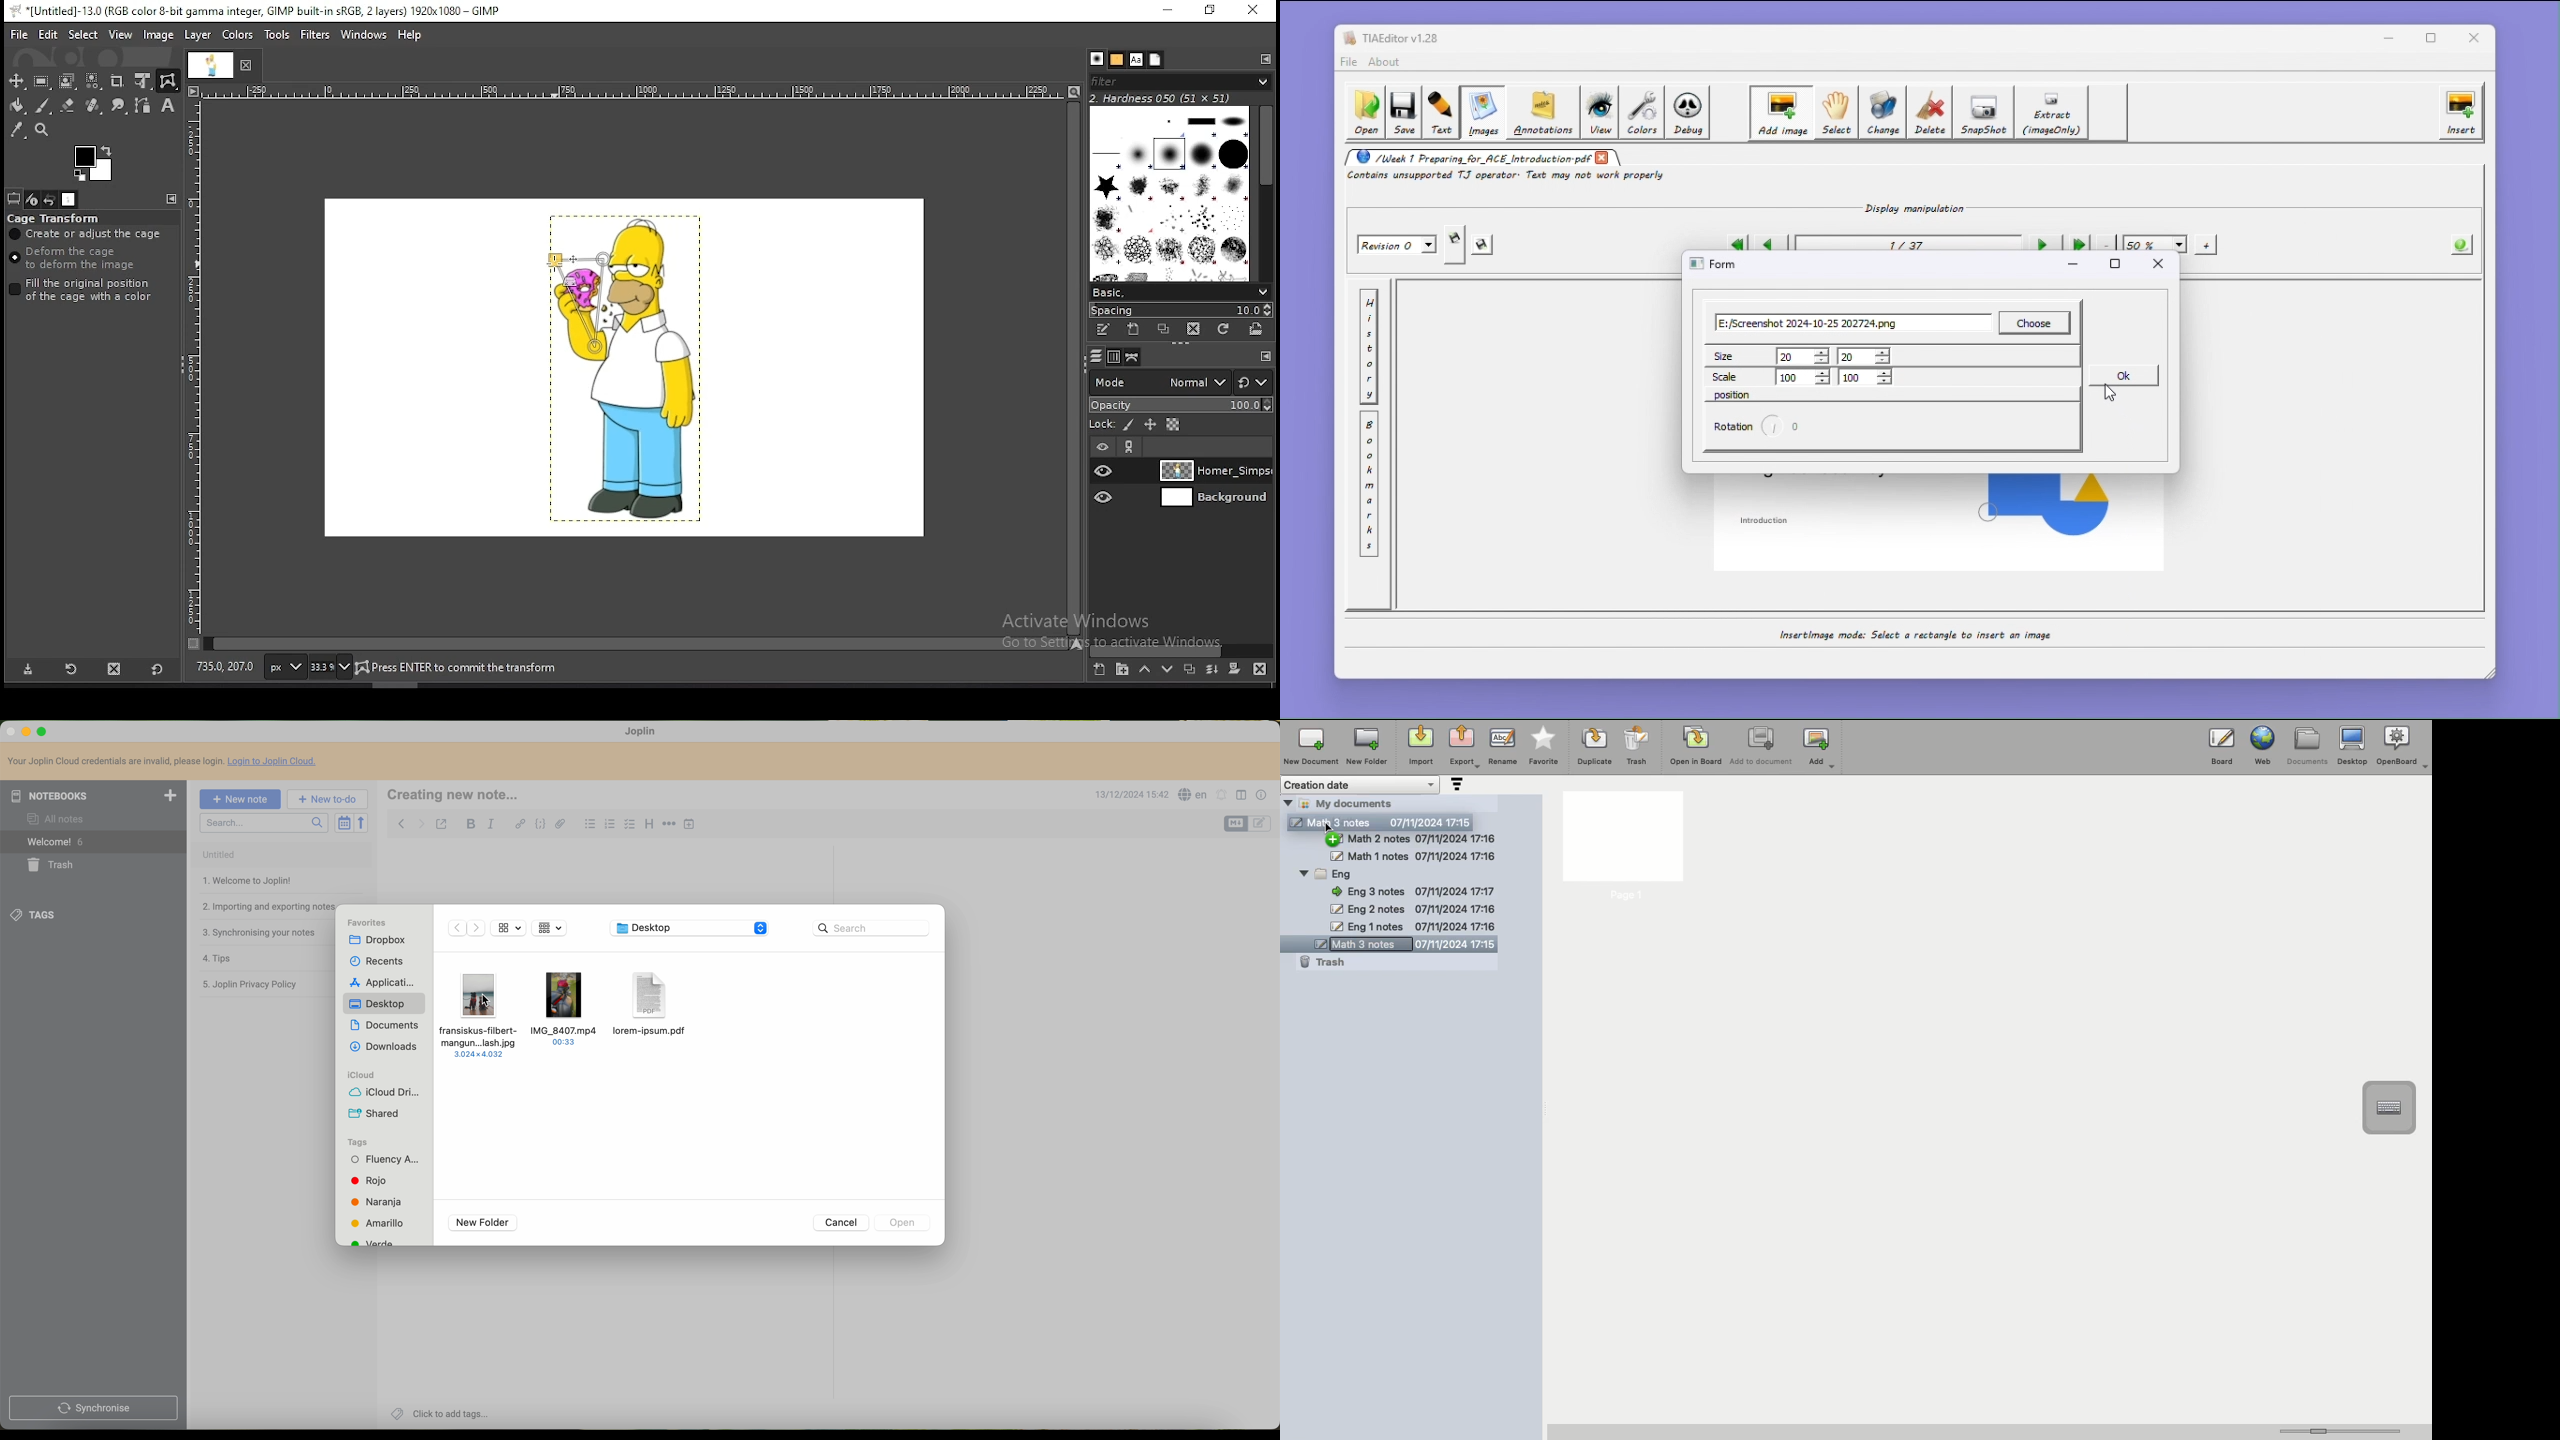  Describe the element at coordinates (1412, 910) in the screenshot. I see `Eng 2 notes` at that location.